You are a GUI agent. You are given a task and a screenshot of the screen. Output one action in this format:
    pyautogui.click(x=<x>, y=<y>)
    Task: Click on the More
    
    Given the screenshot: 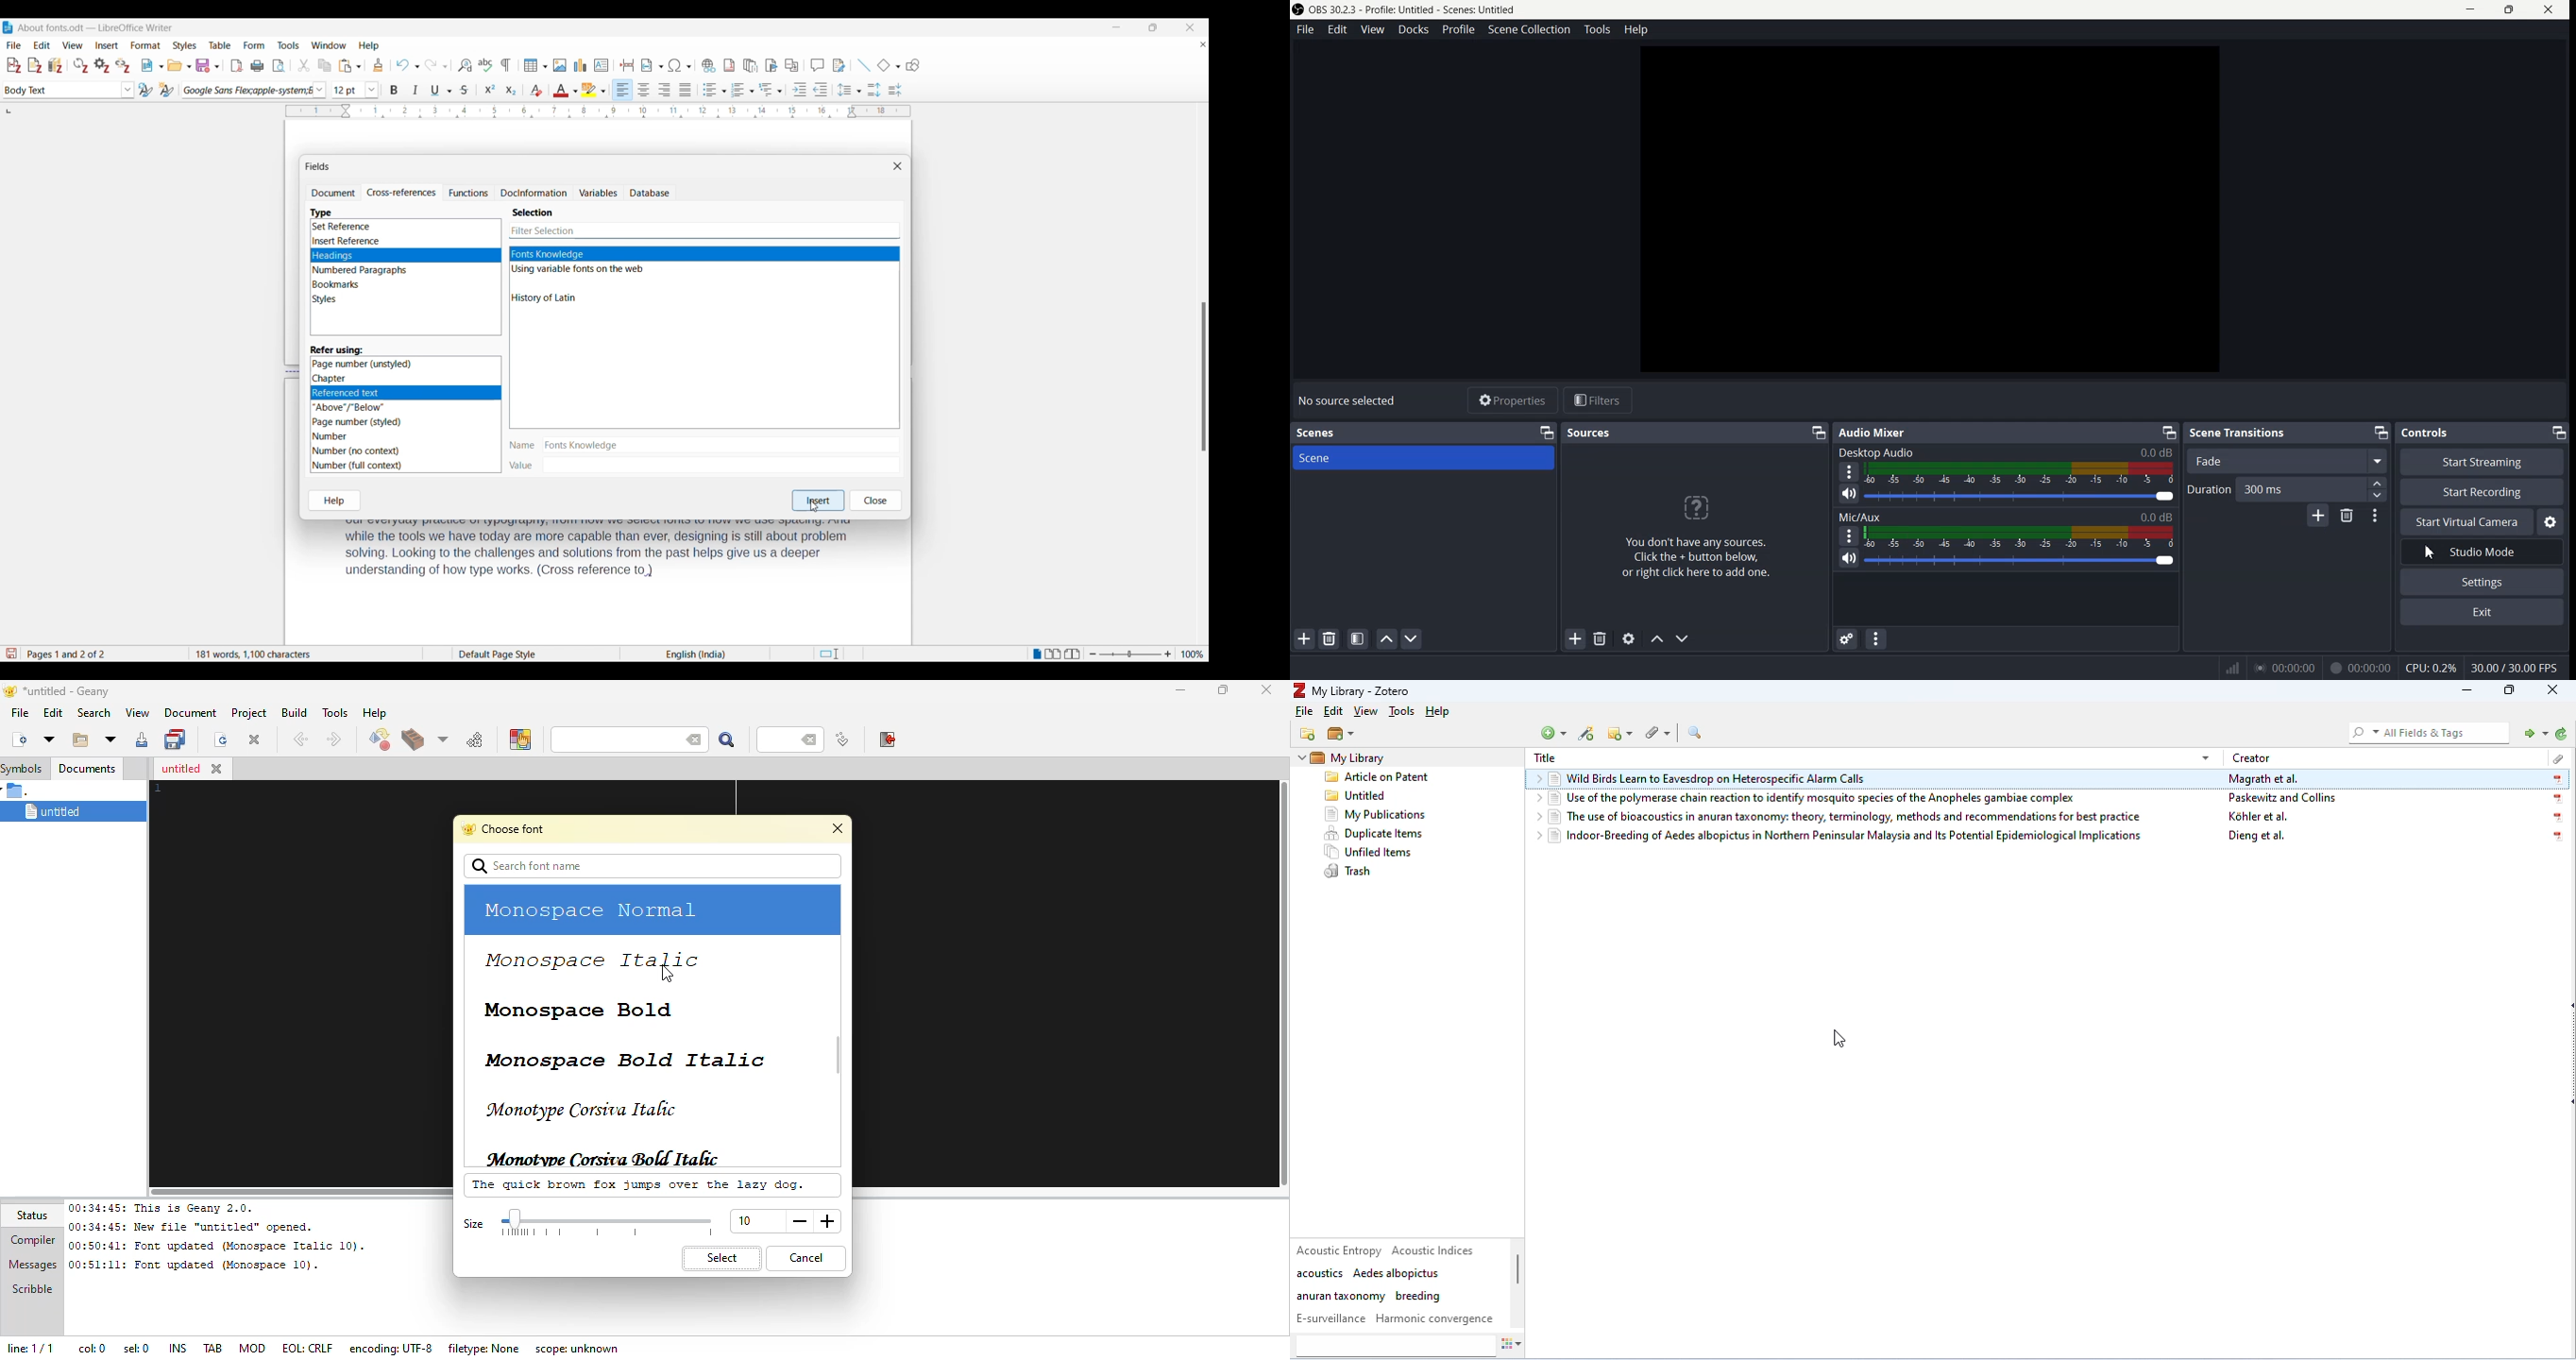 What is the action you would take?
    pyautogui.click(x=1848, y=472)
    